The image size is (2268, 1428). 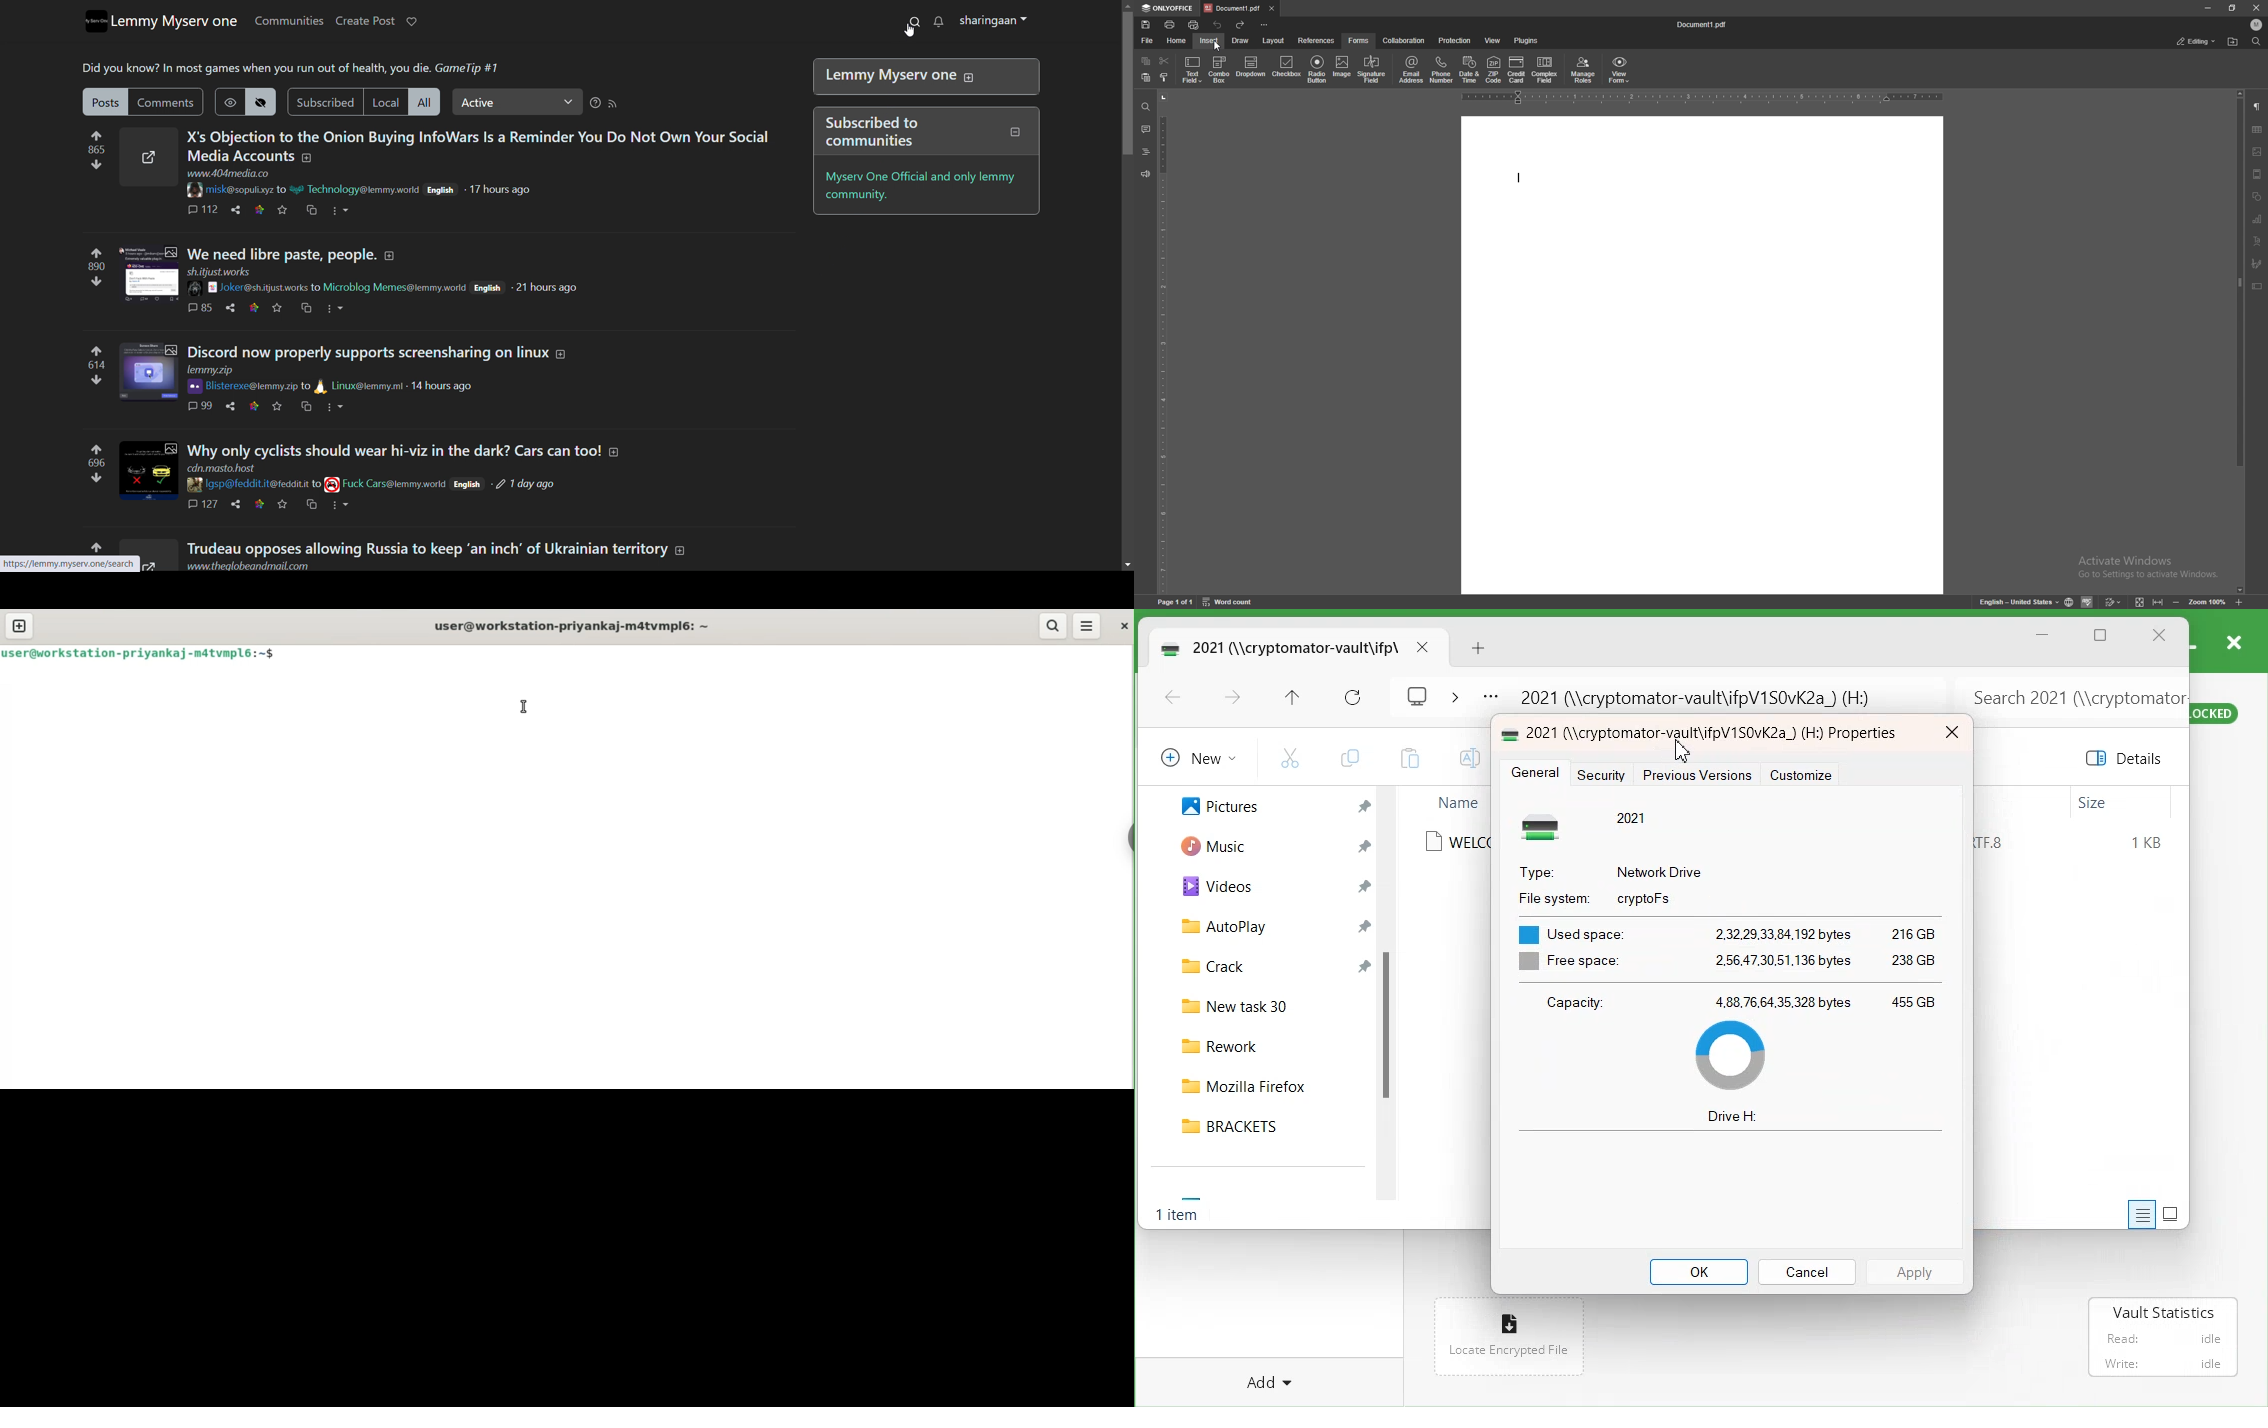 I want to click on Icon, so click(x=1511, y=732).